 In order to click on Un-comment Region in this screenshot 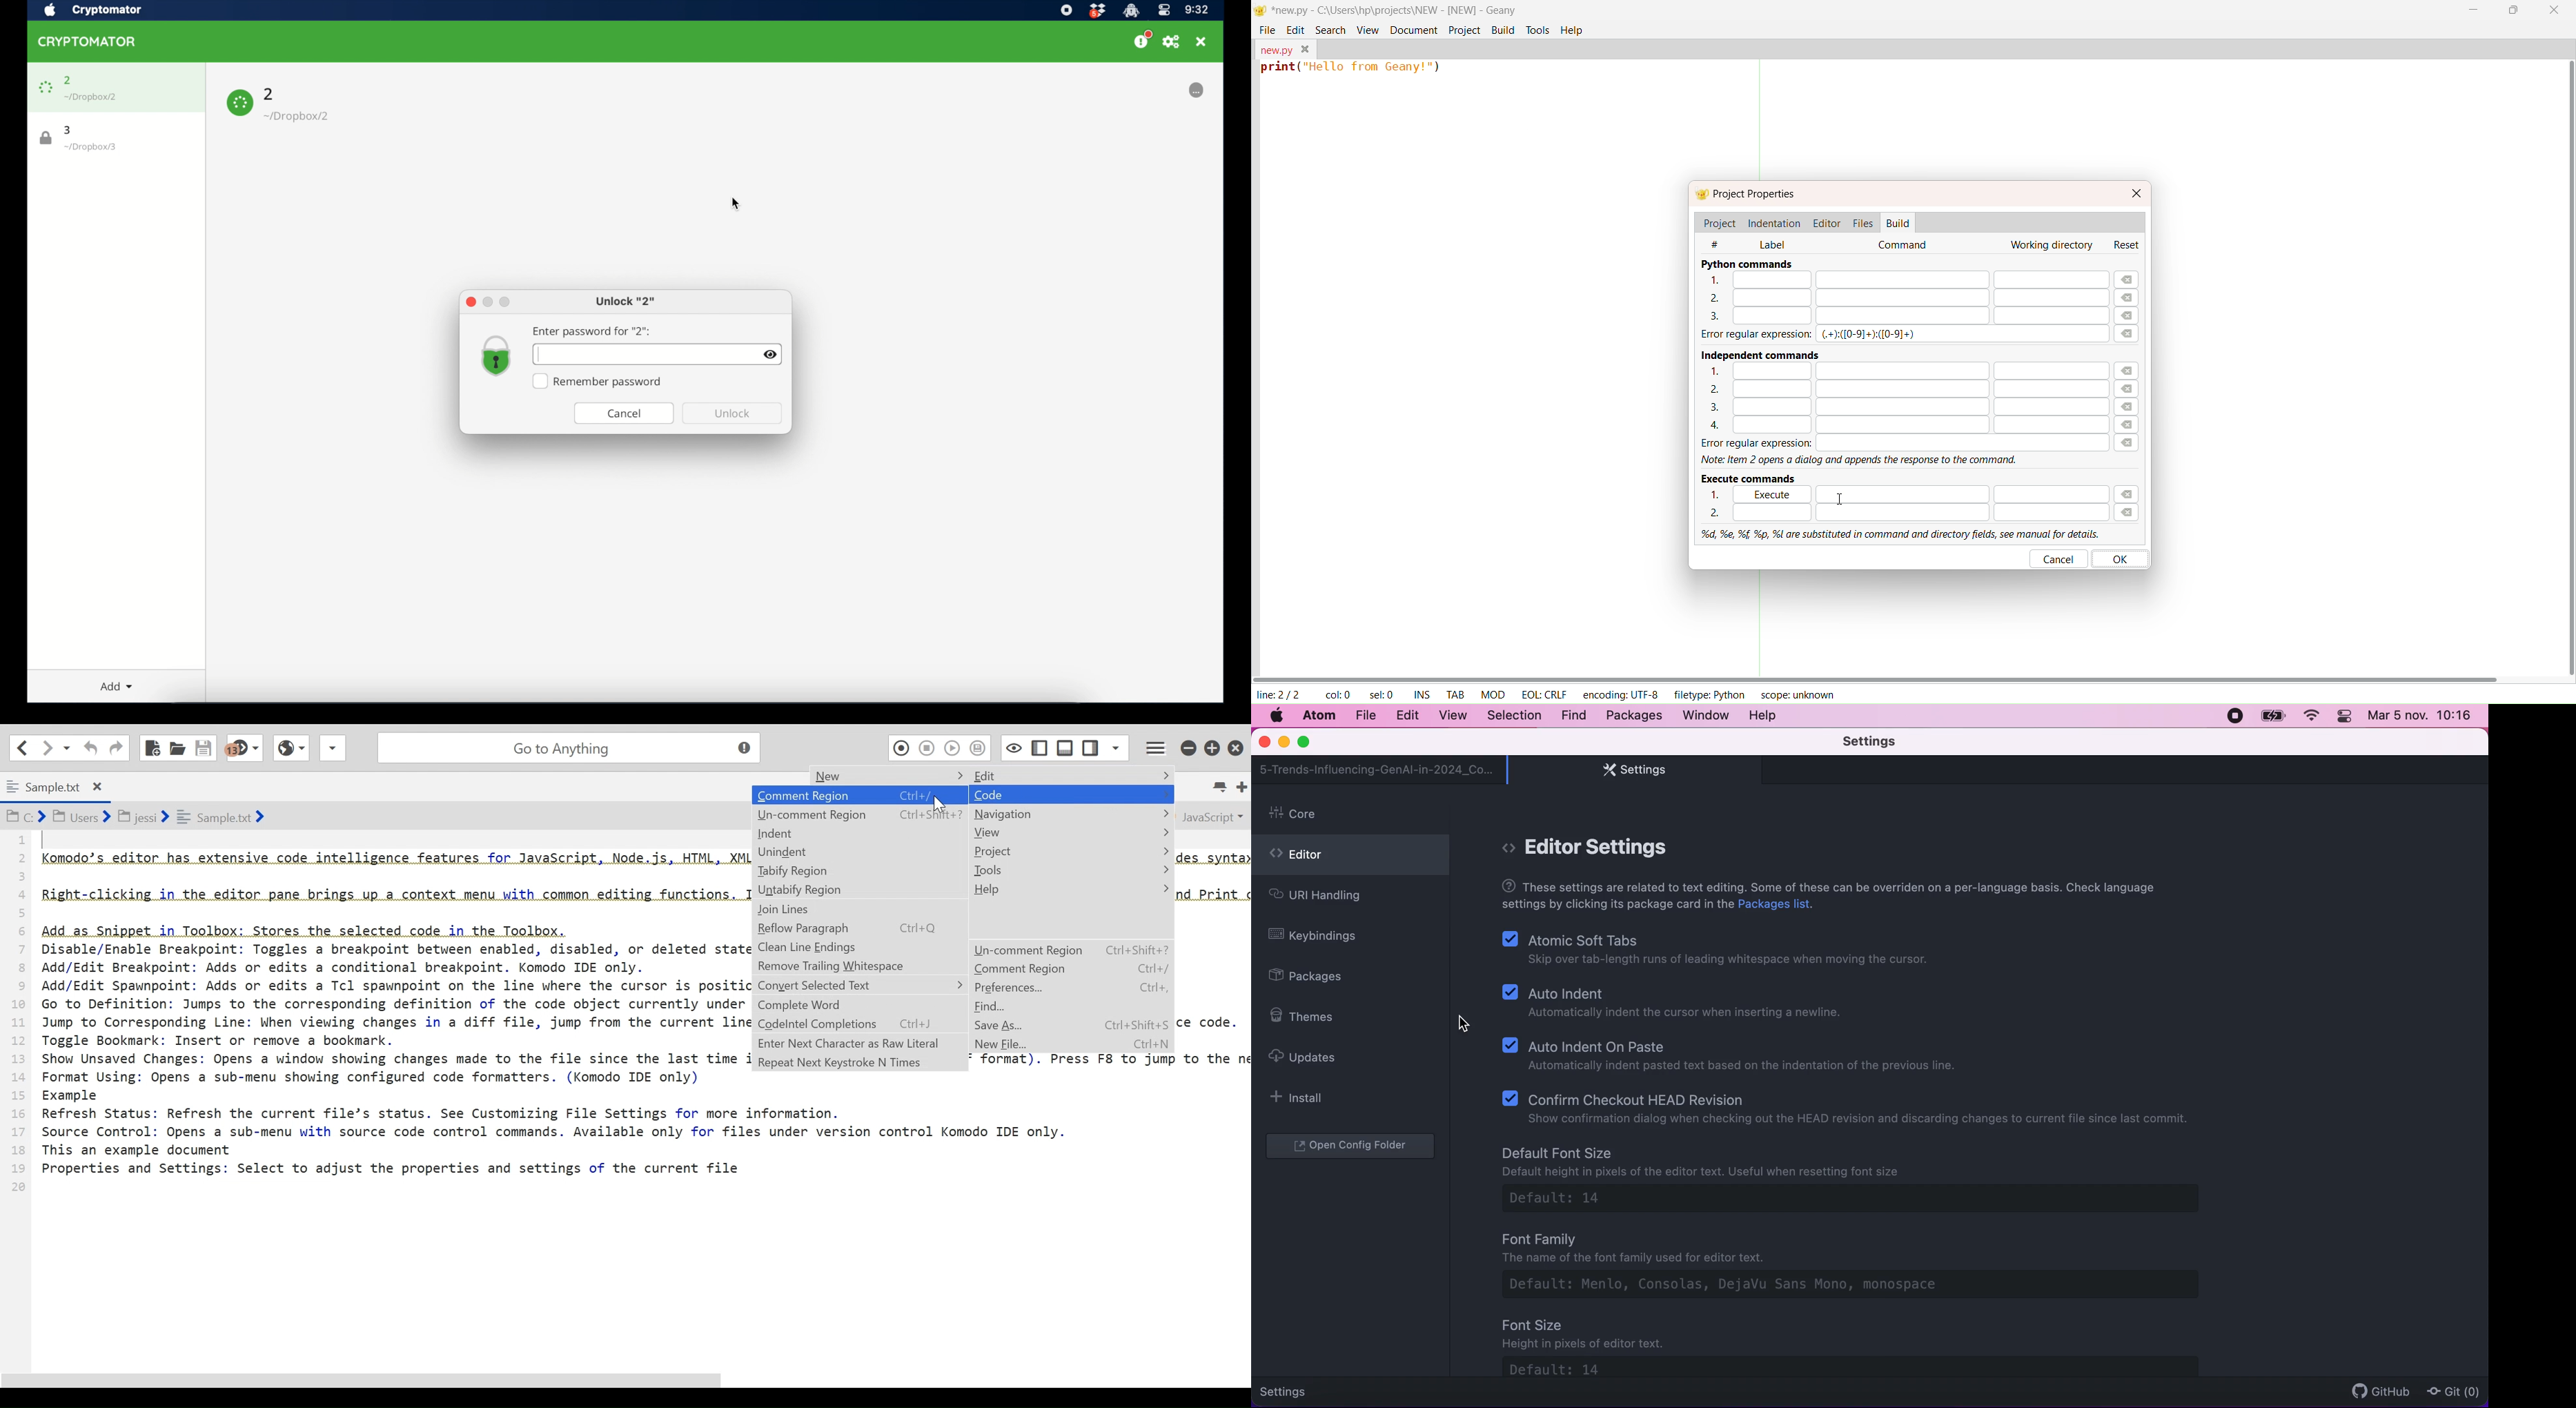, I will do `click(860, 814)`.